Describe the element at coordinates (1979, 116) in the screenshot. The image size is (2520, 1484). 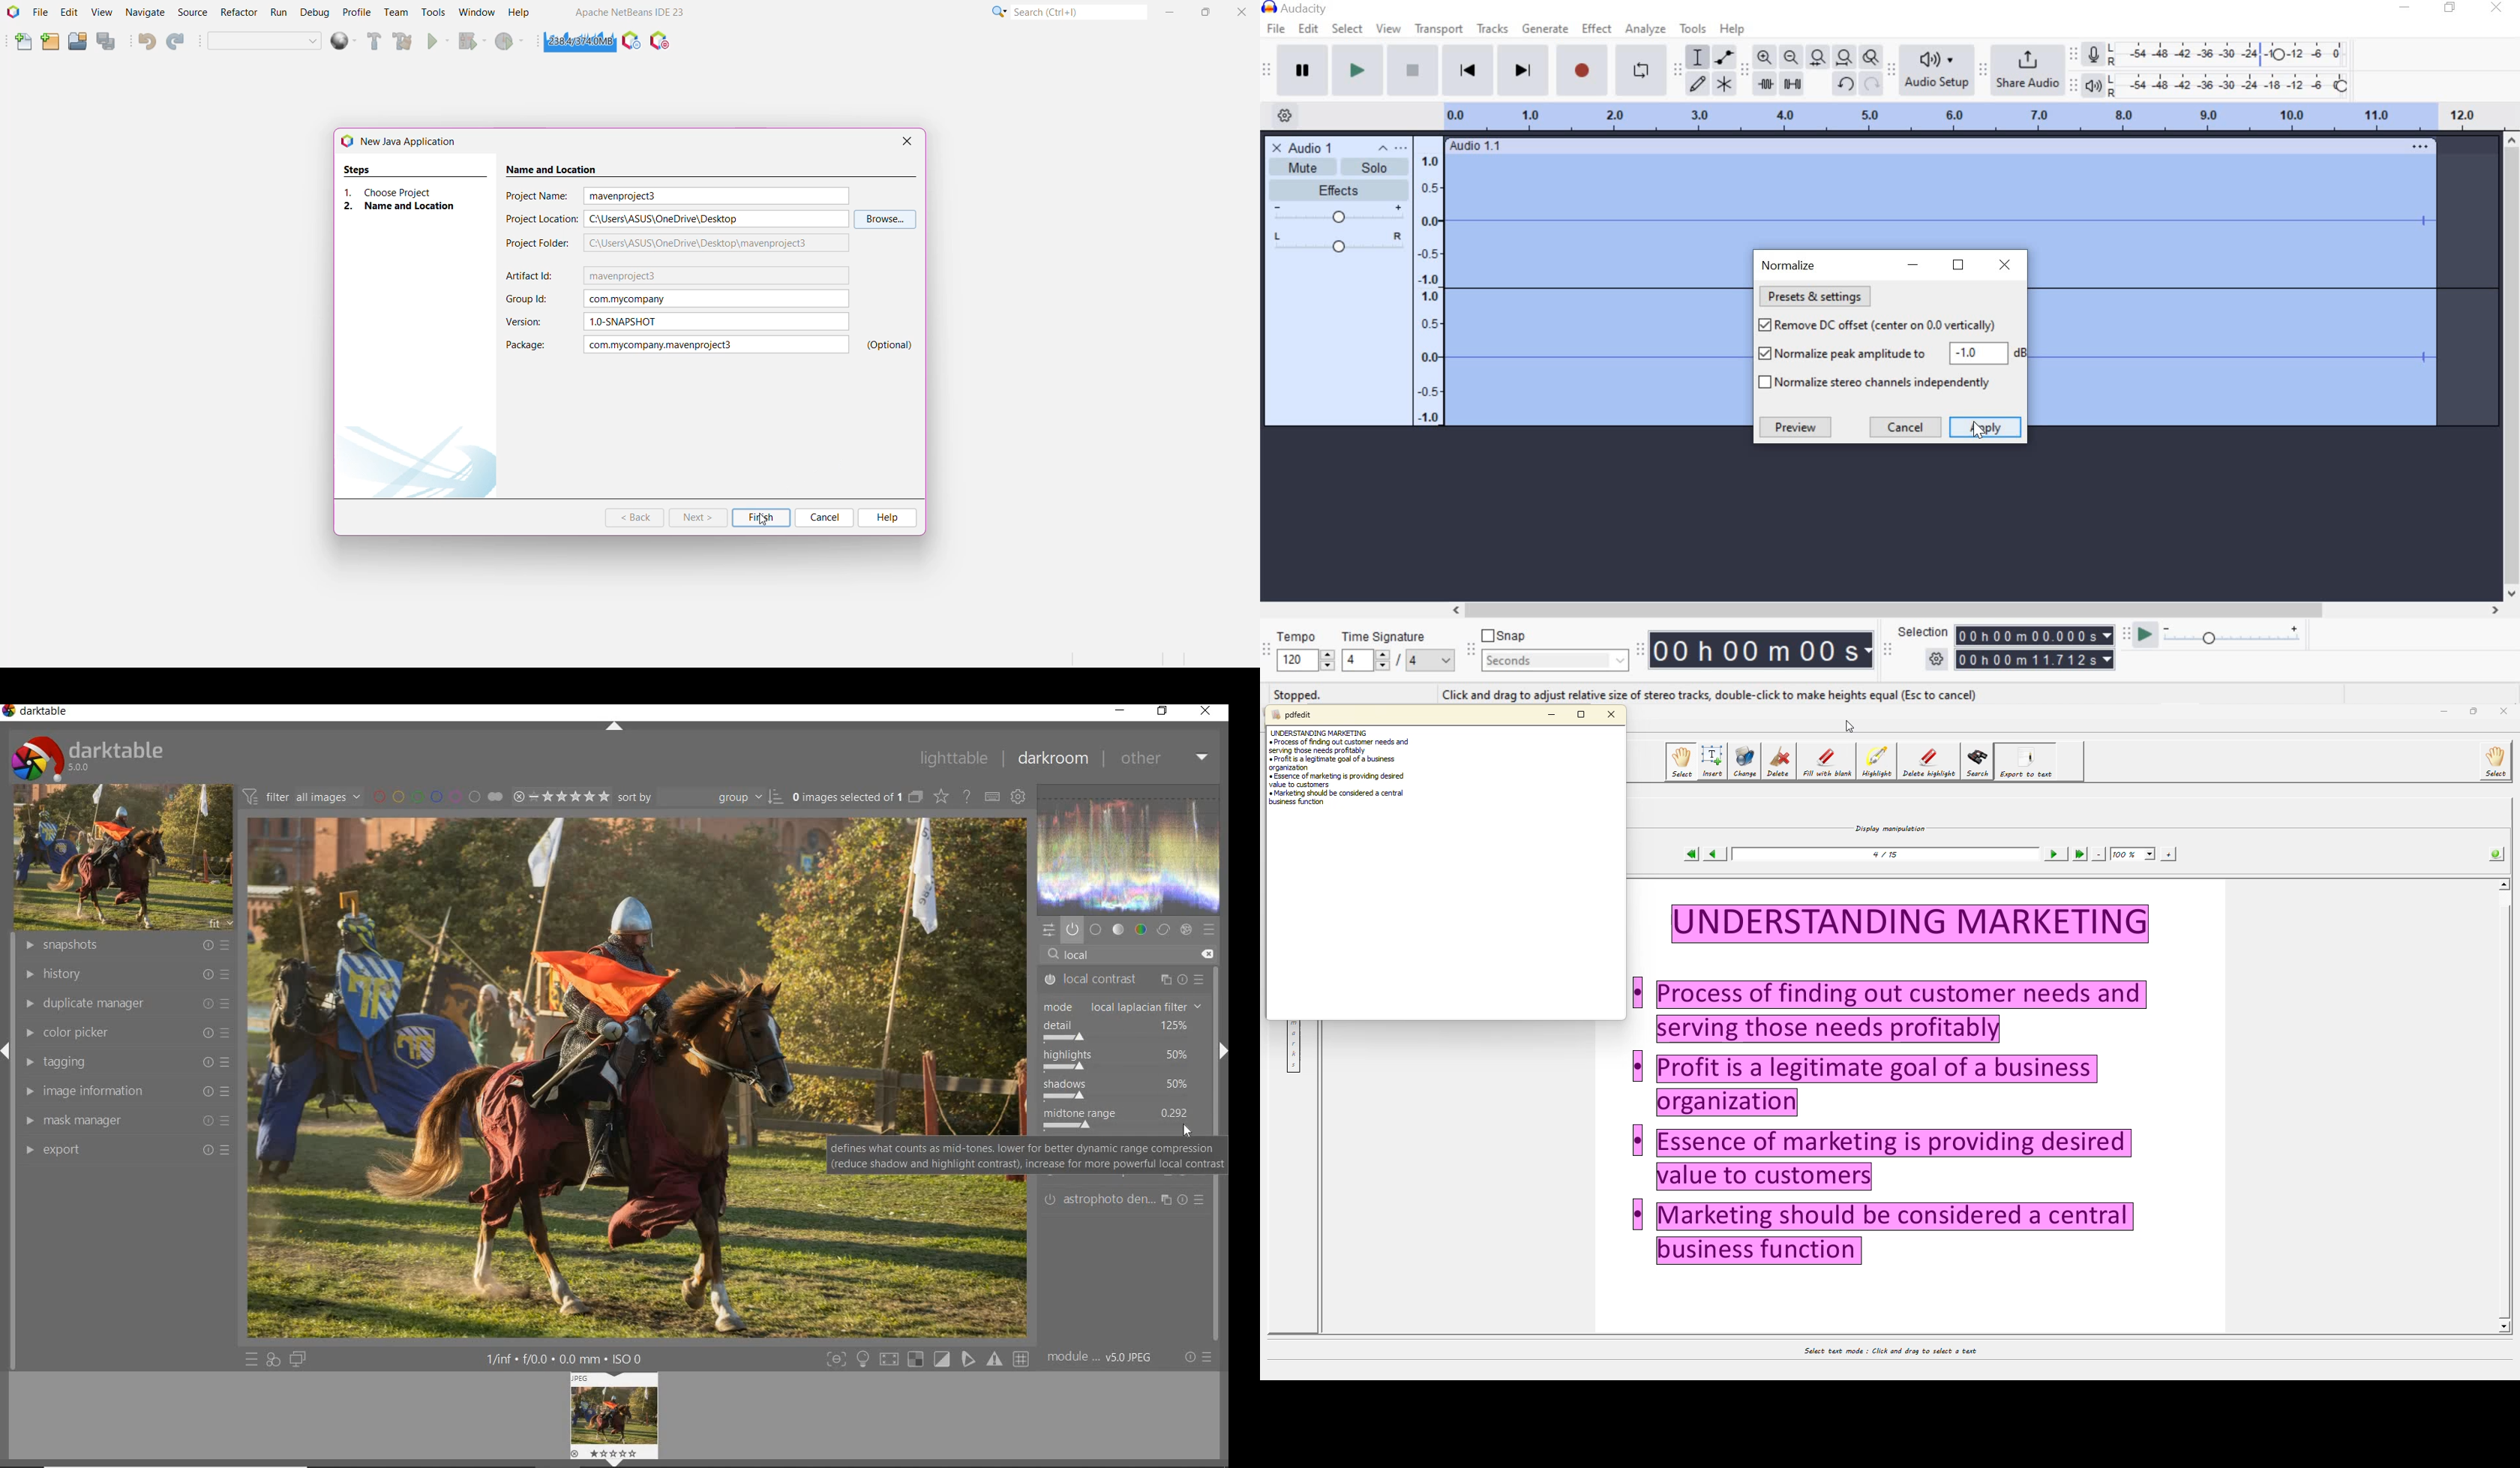
I see `Looping region` at that location.